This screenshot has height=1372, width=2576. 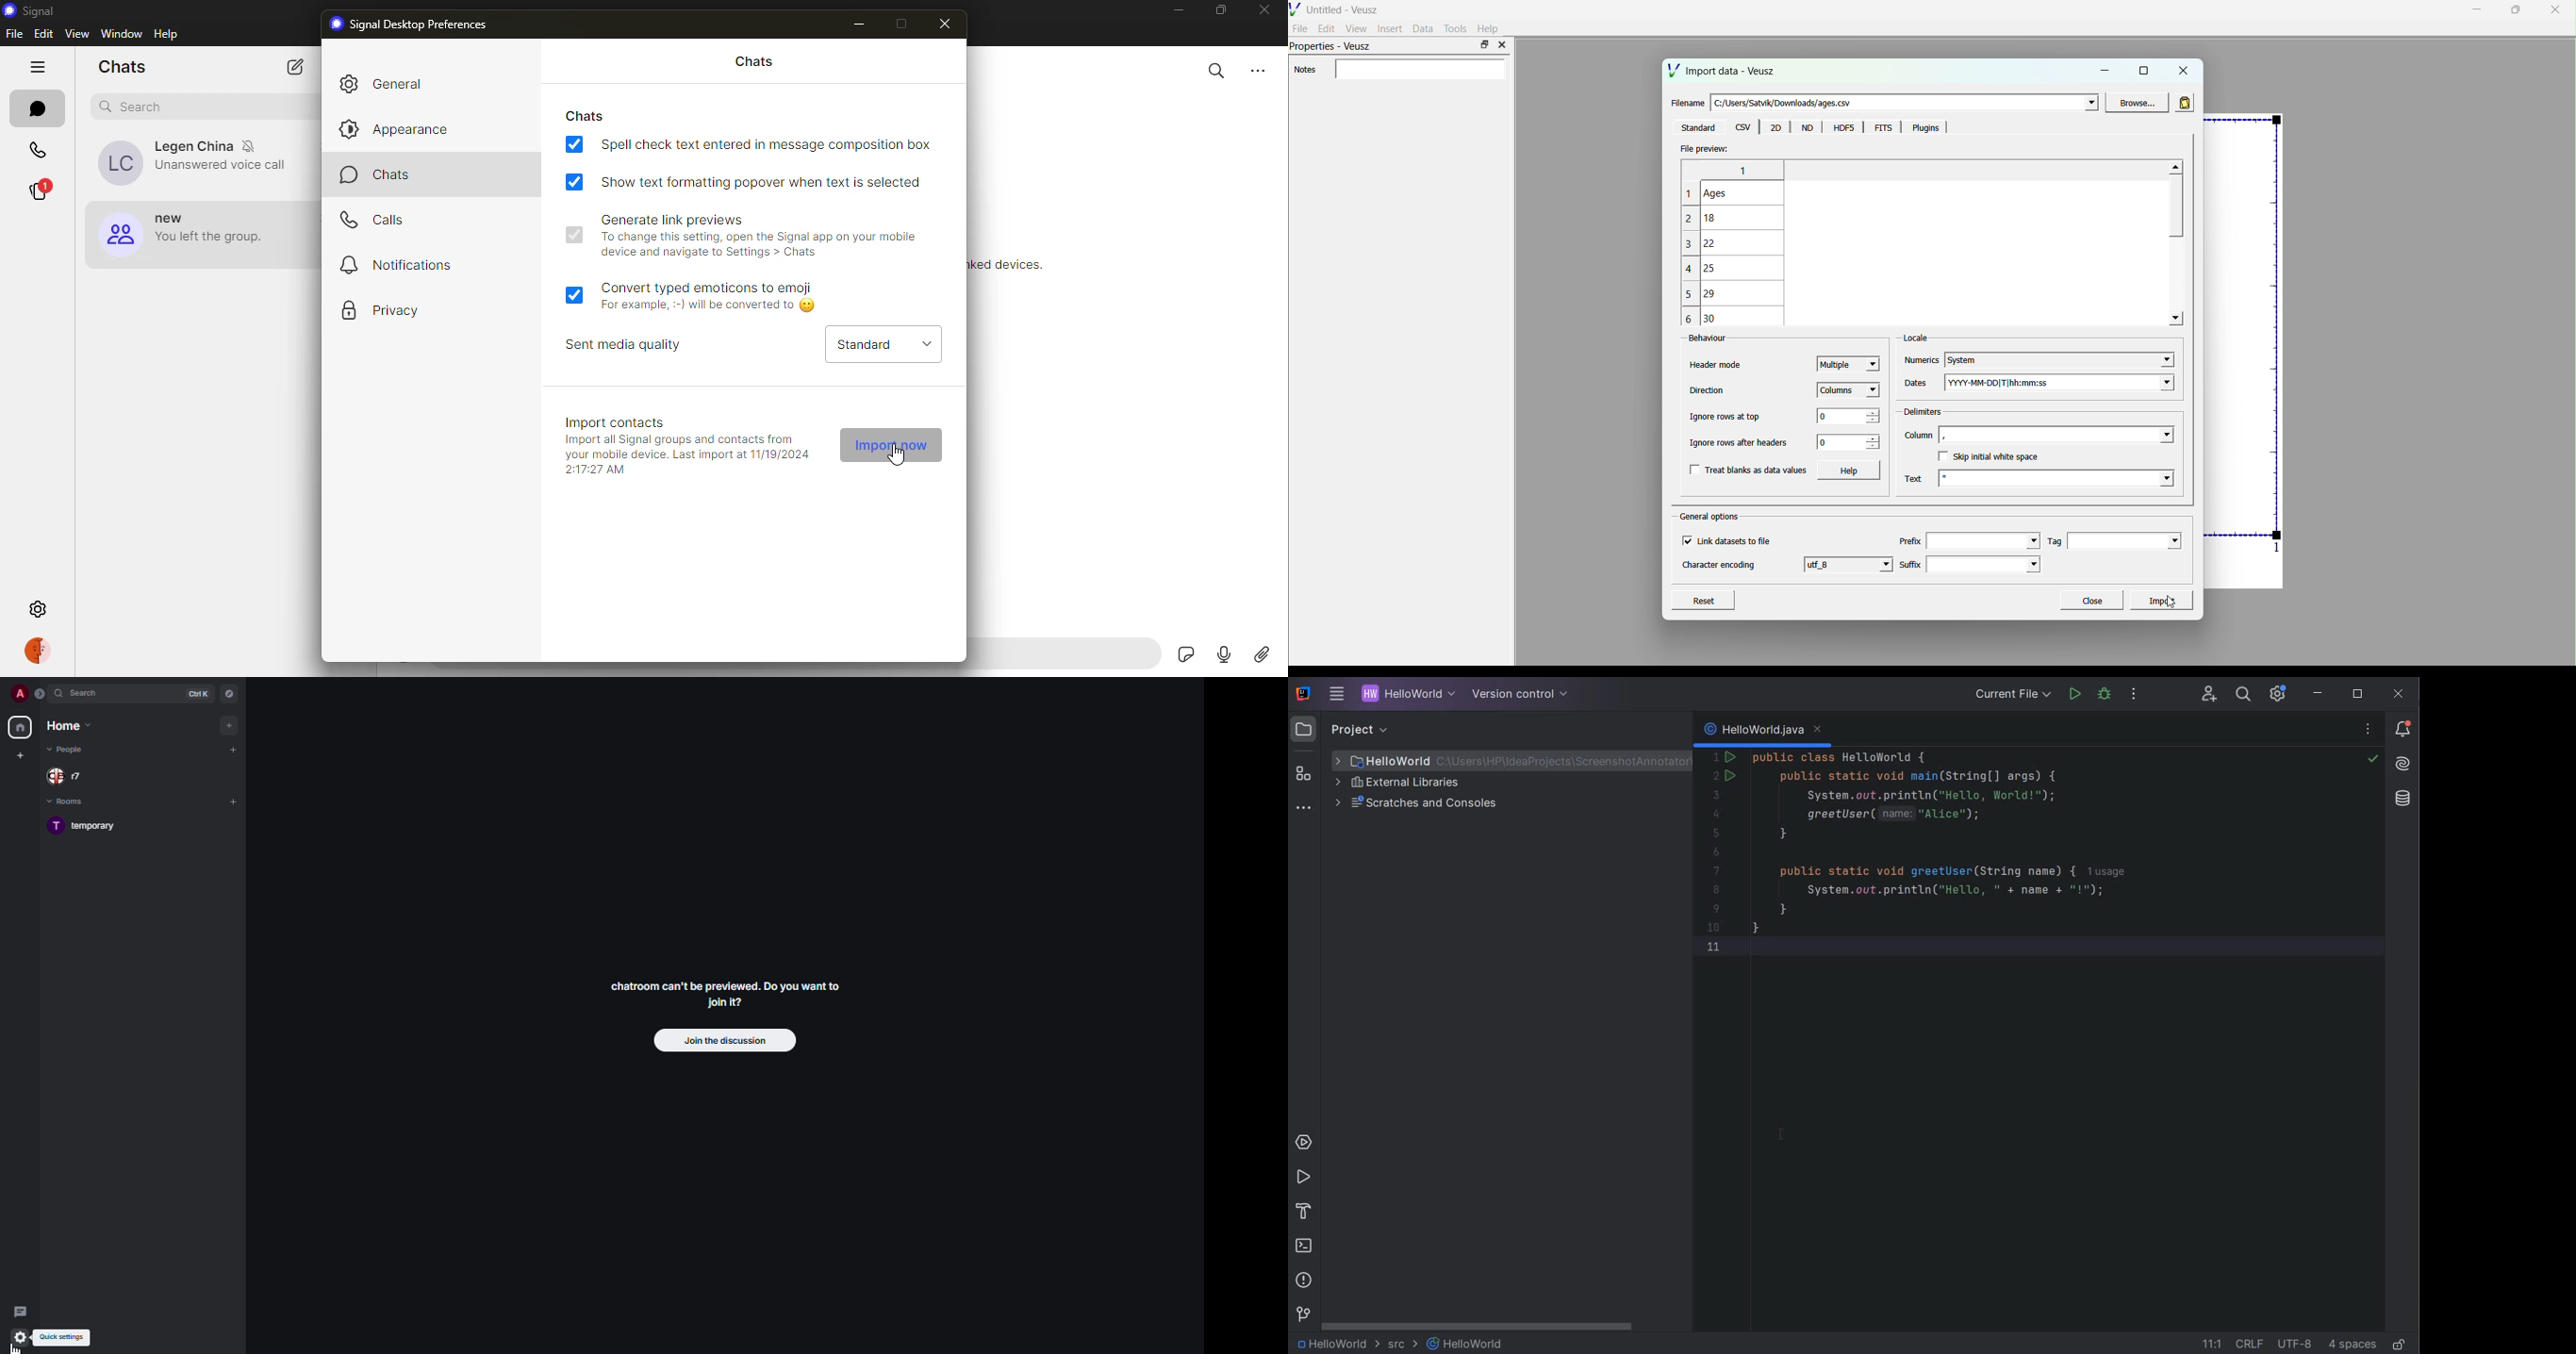 What do you see at coordinates (1327, 28) in the screenshot?
I see `Edit` at bounding box center [1327, 28].